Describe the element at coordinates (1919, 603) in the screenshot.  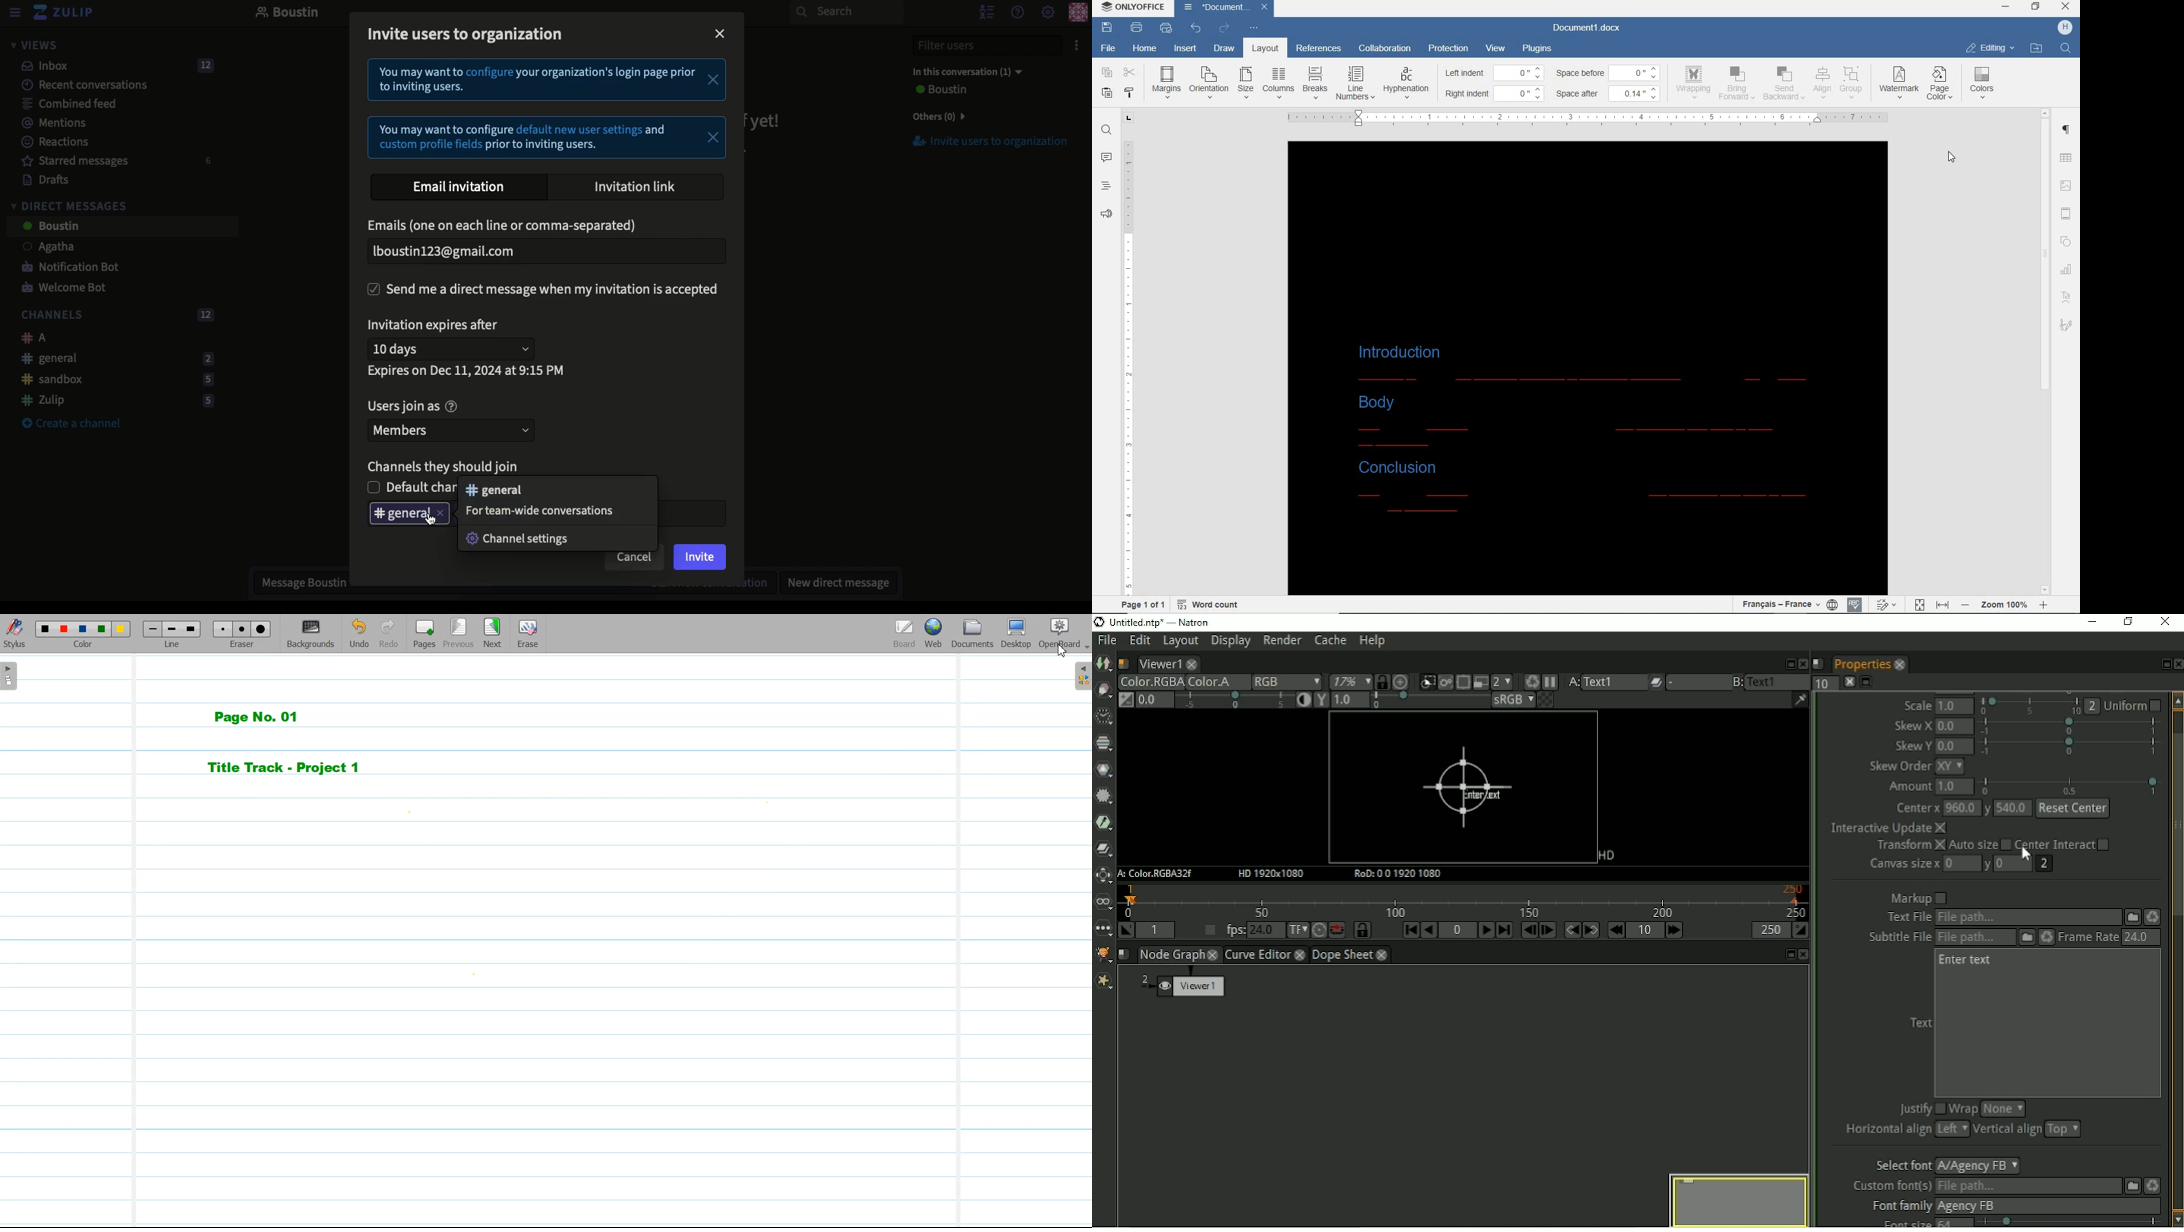
I see `fit to page` at that location.